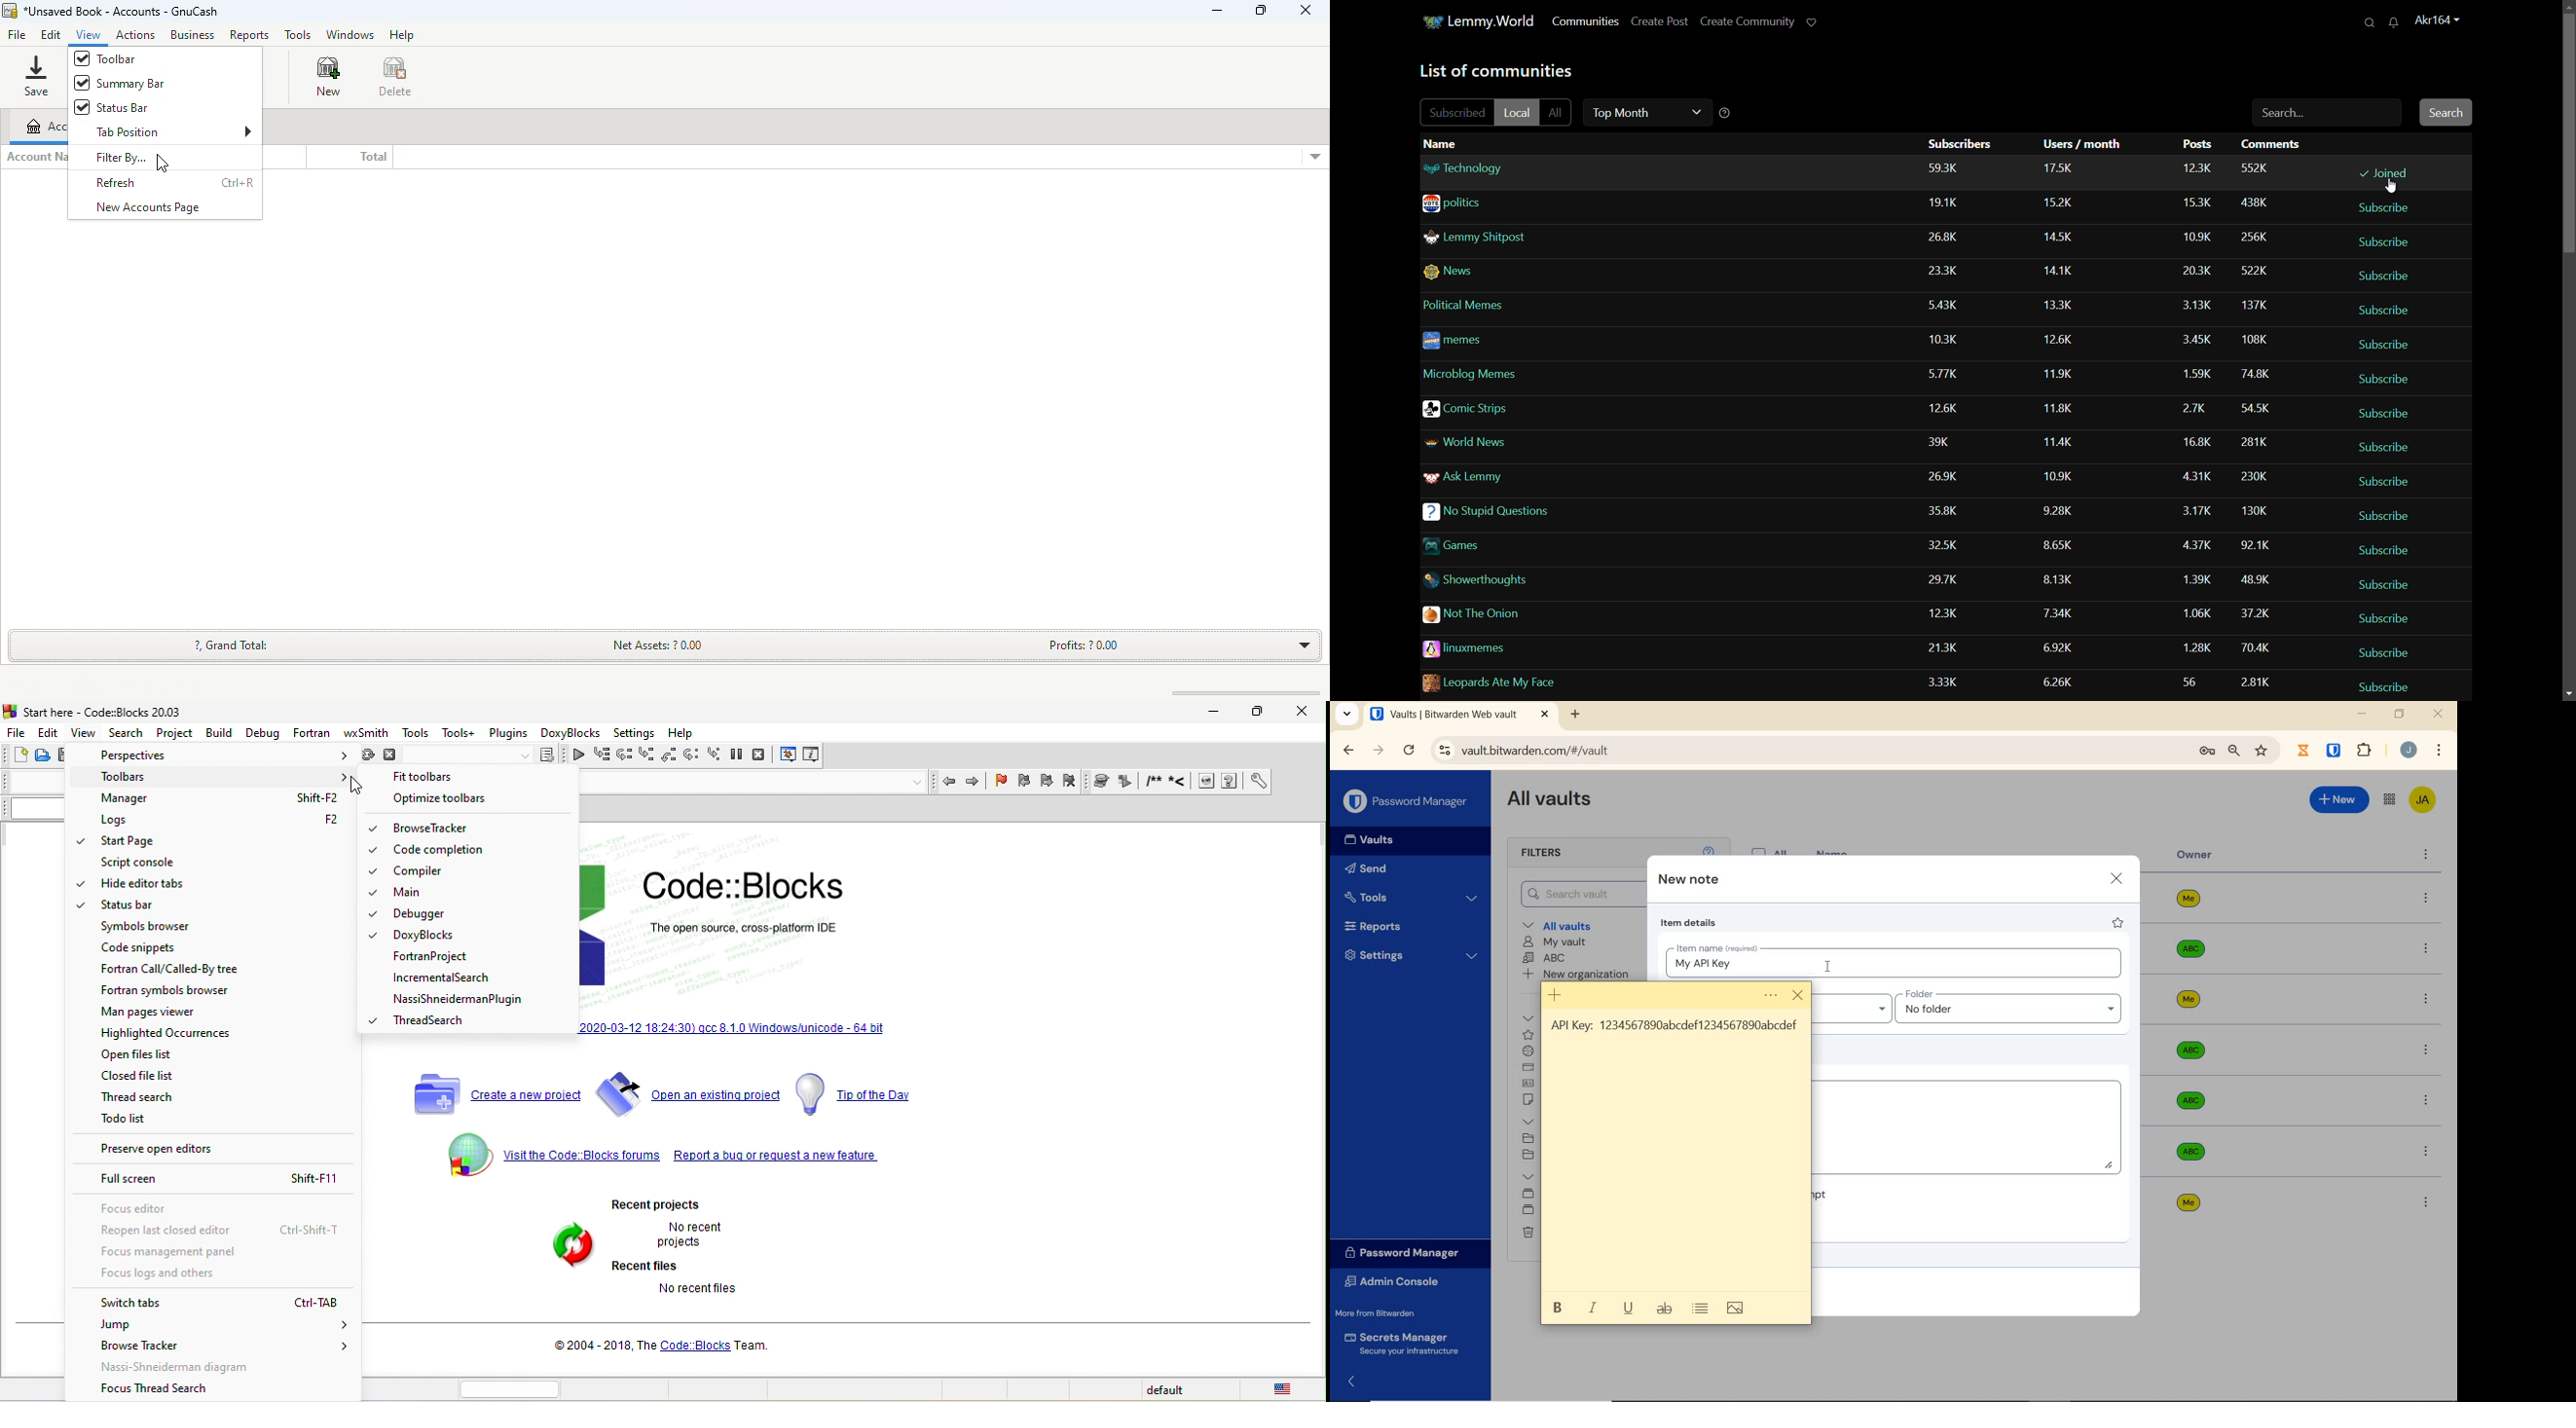  Describe the element at coordinates (1689, 925) in the screenshot. I see `item details` at that location.